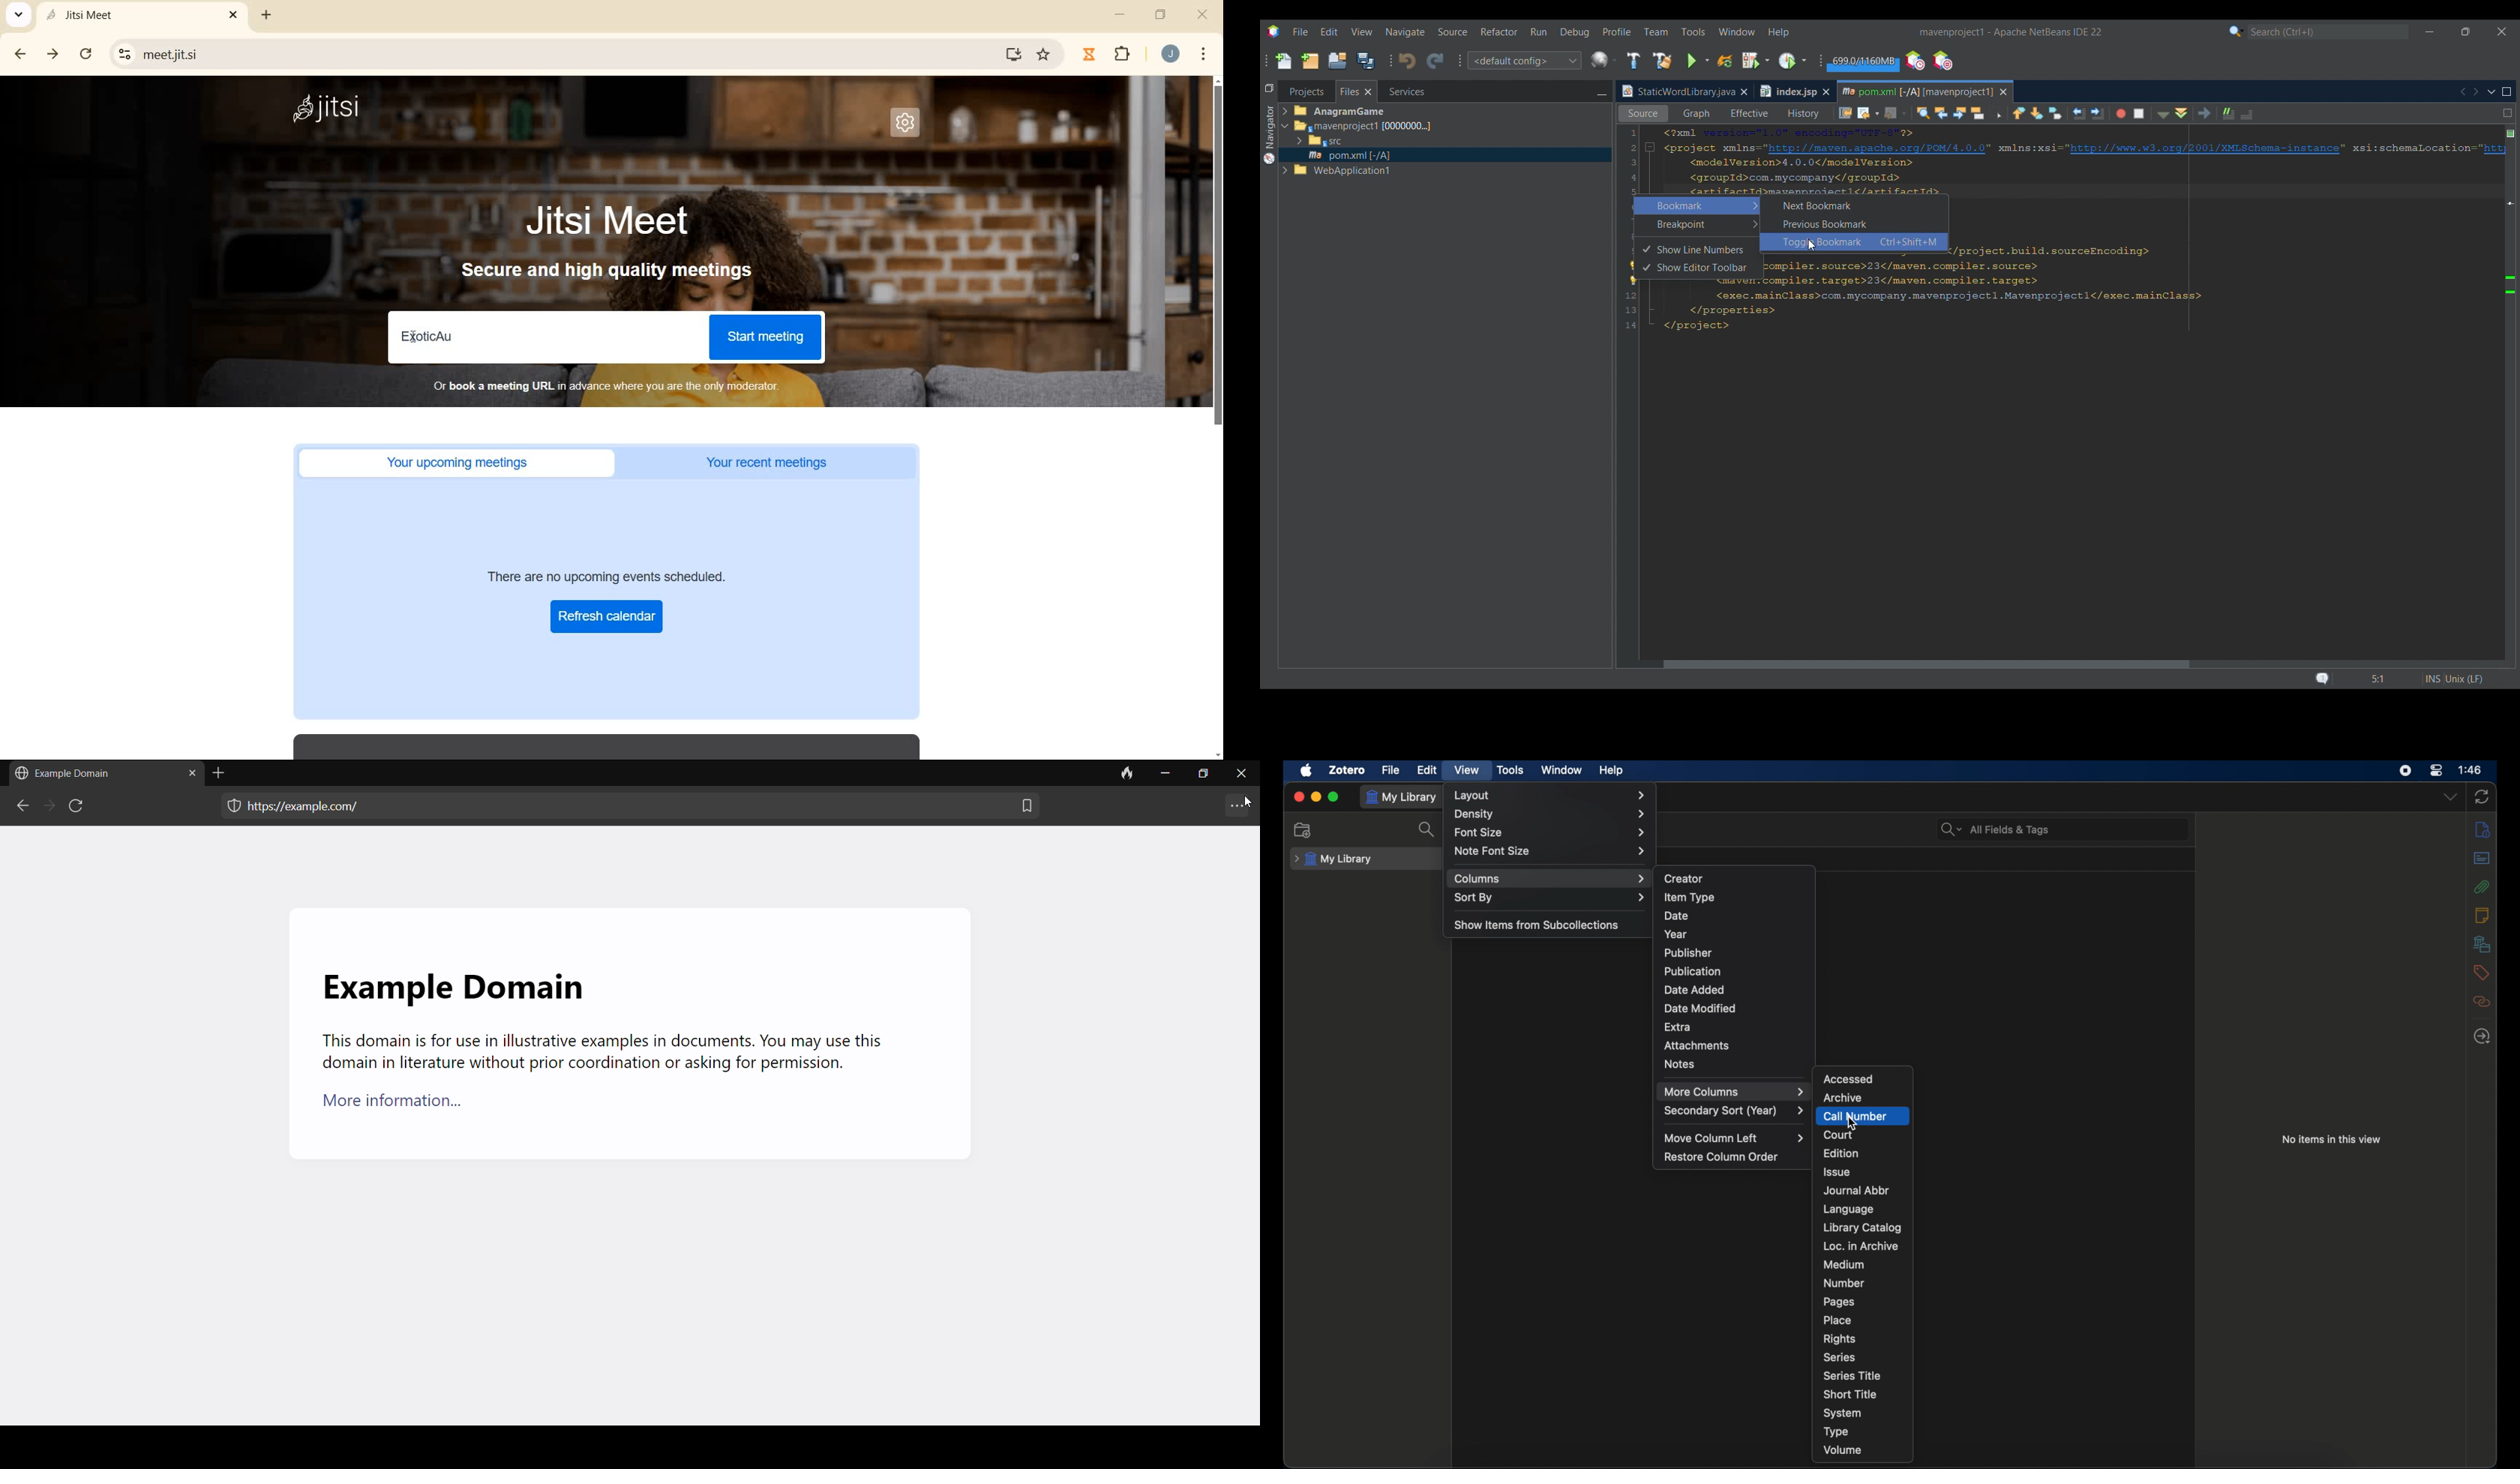 This screenshot has width=2520, height=1484. What do you see at coordinates (1163, 16) in the screenshot?
I see `restore down` at bounding box center [1163, 16].